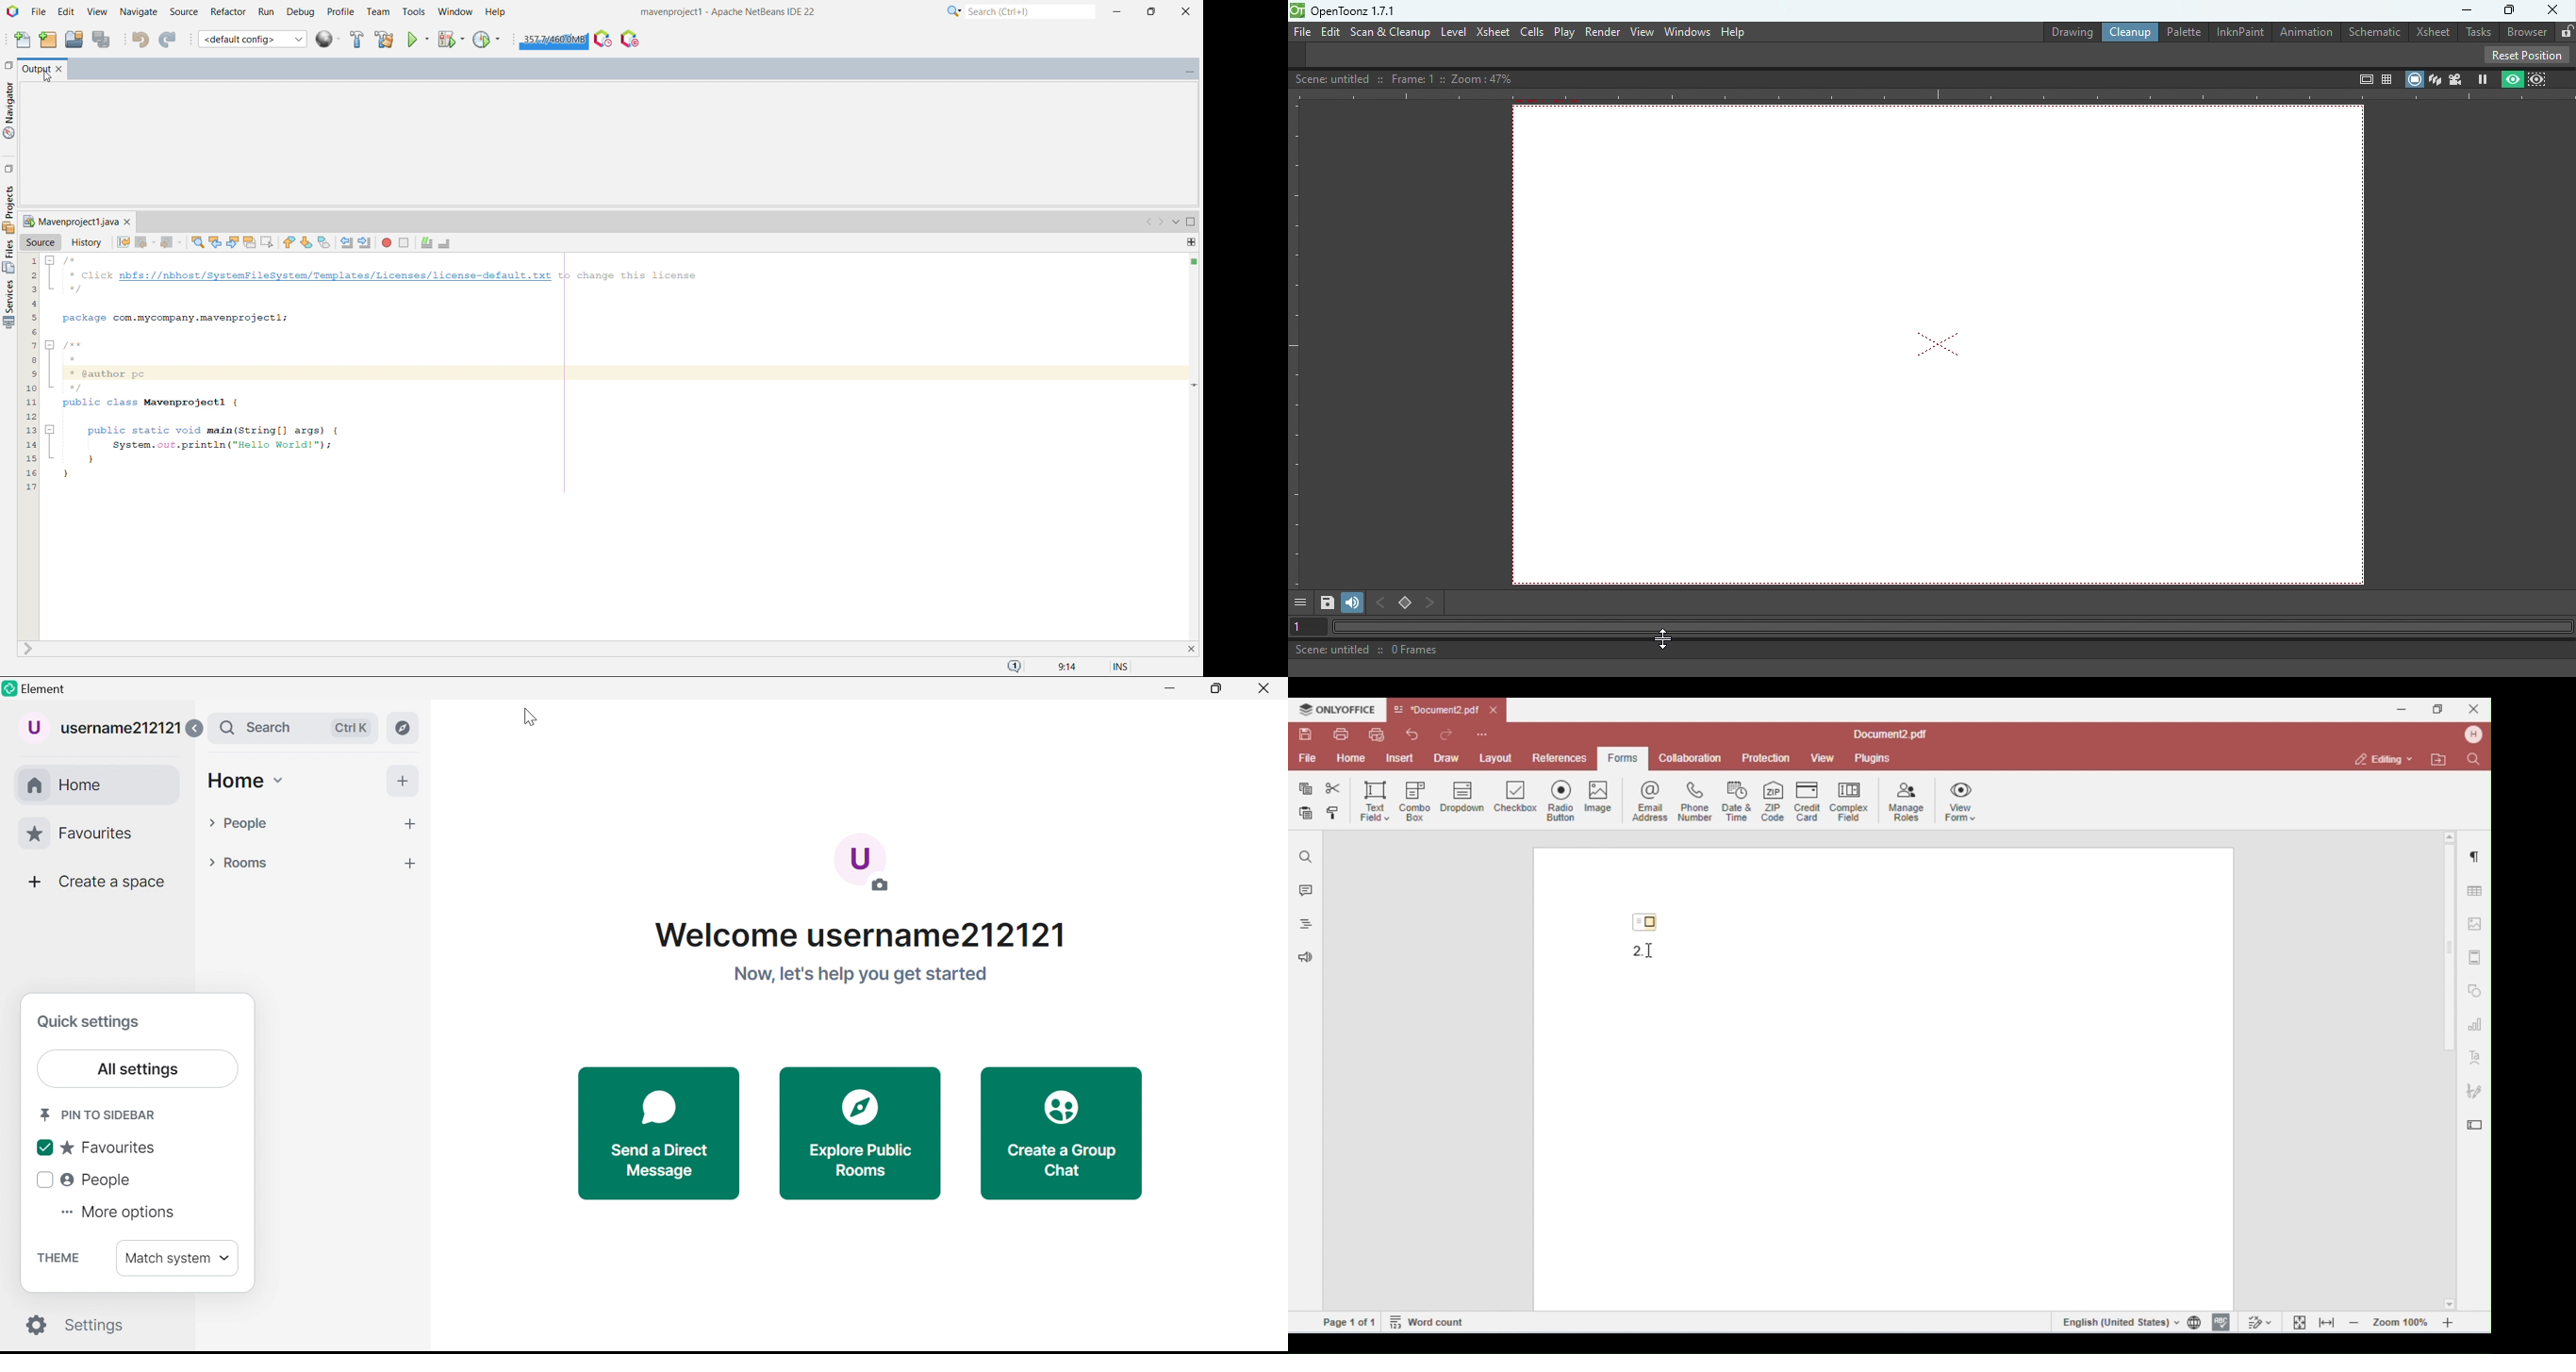 The height and width of the screenshot is (1372, 2576). I want to click on Close, so click(1265, 689).